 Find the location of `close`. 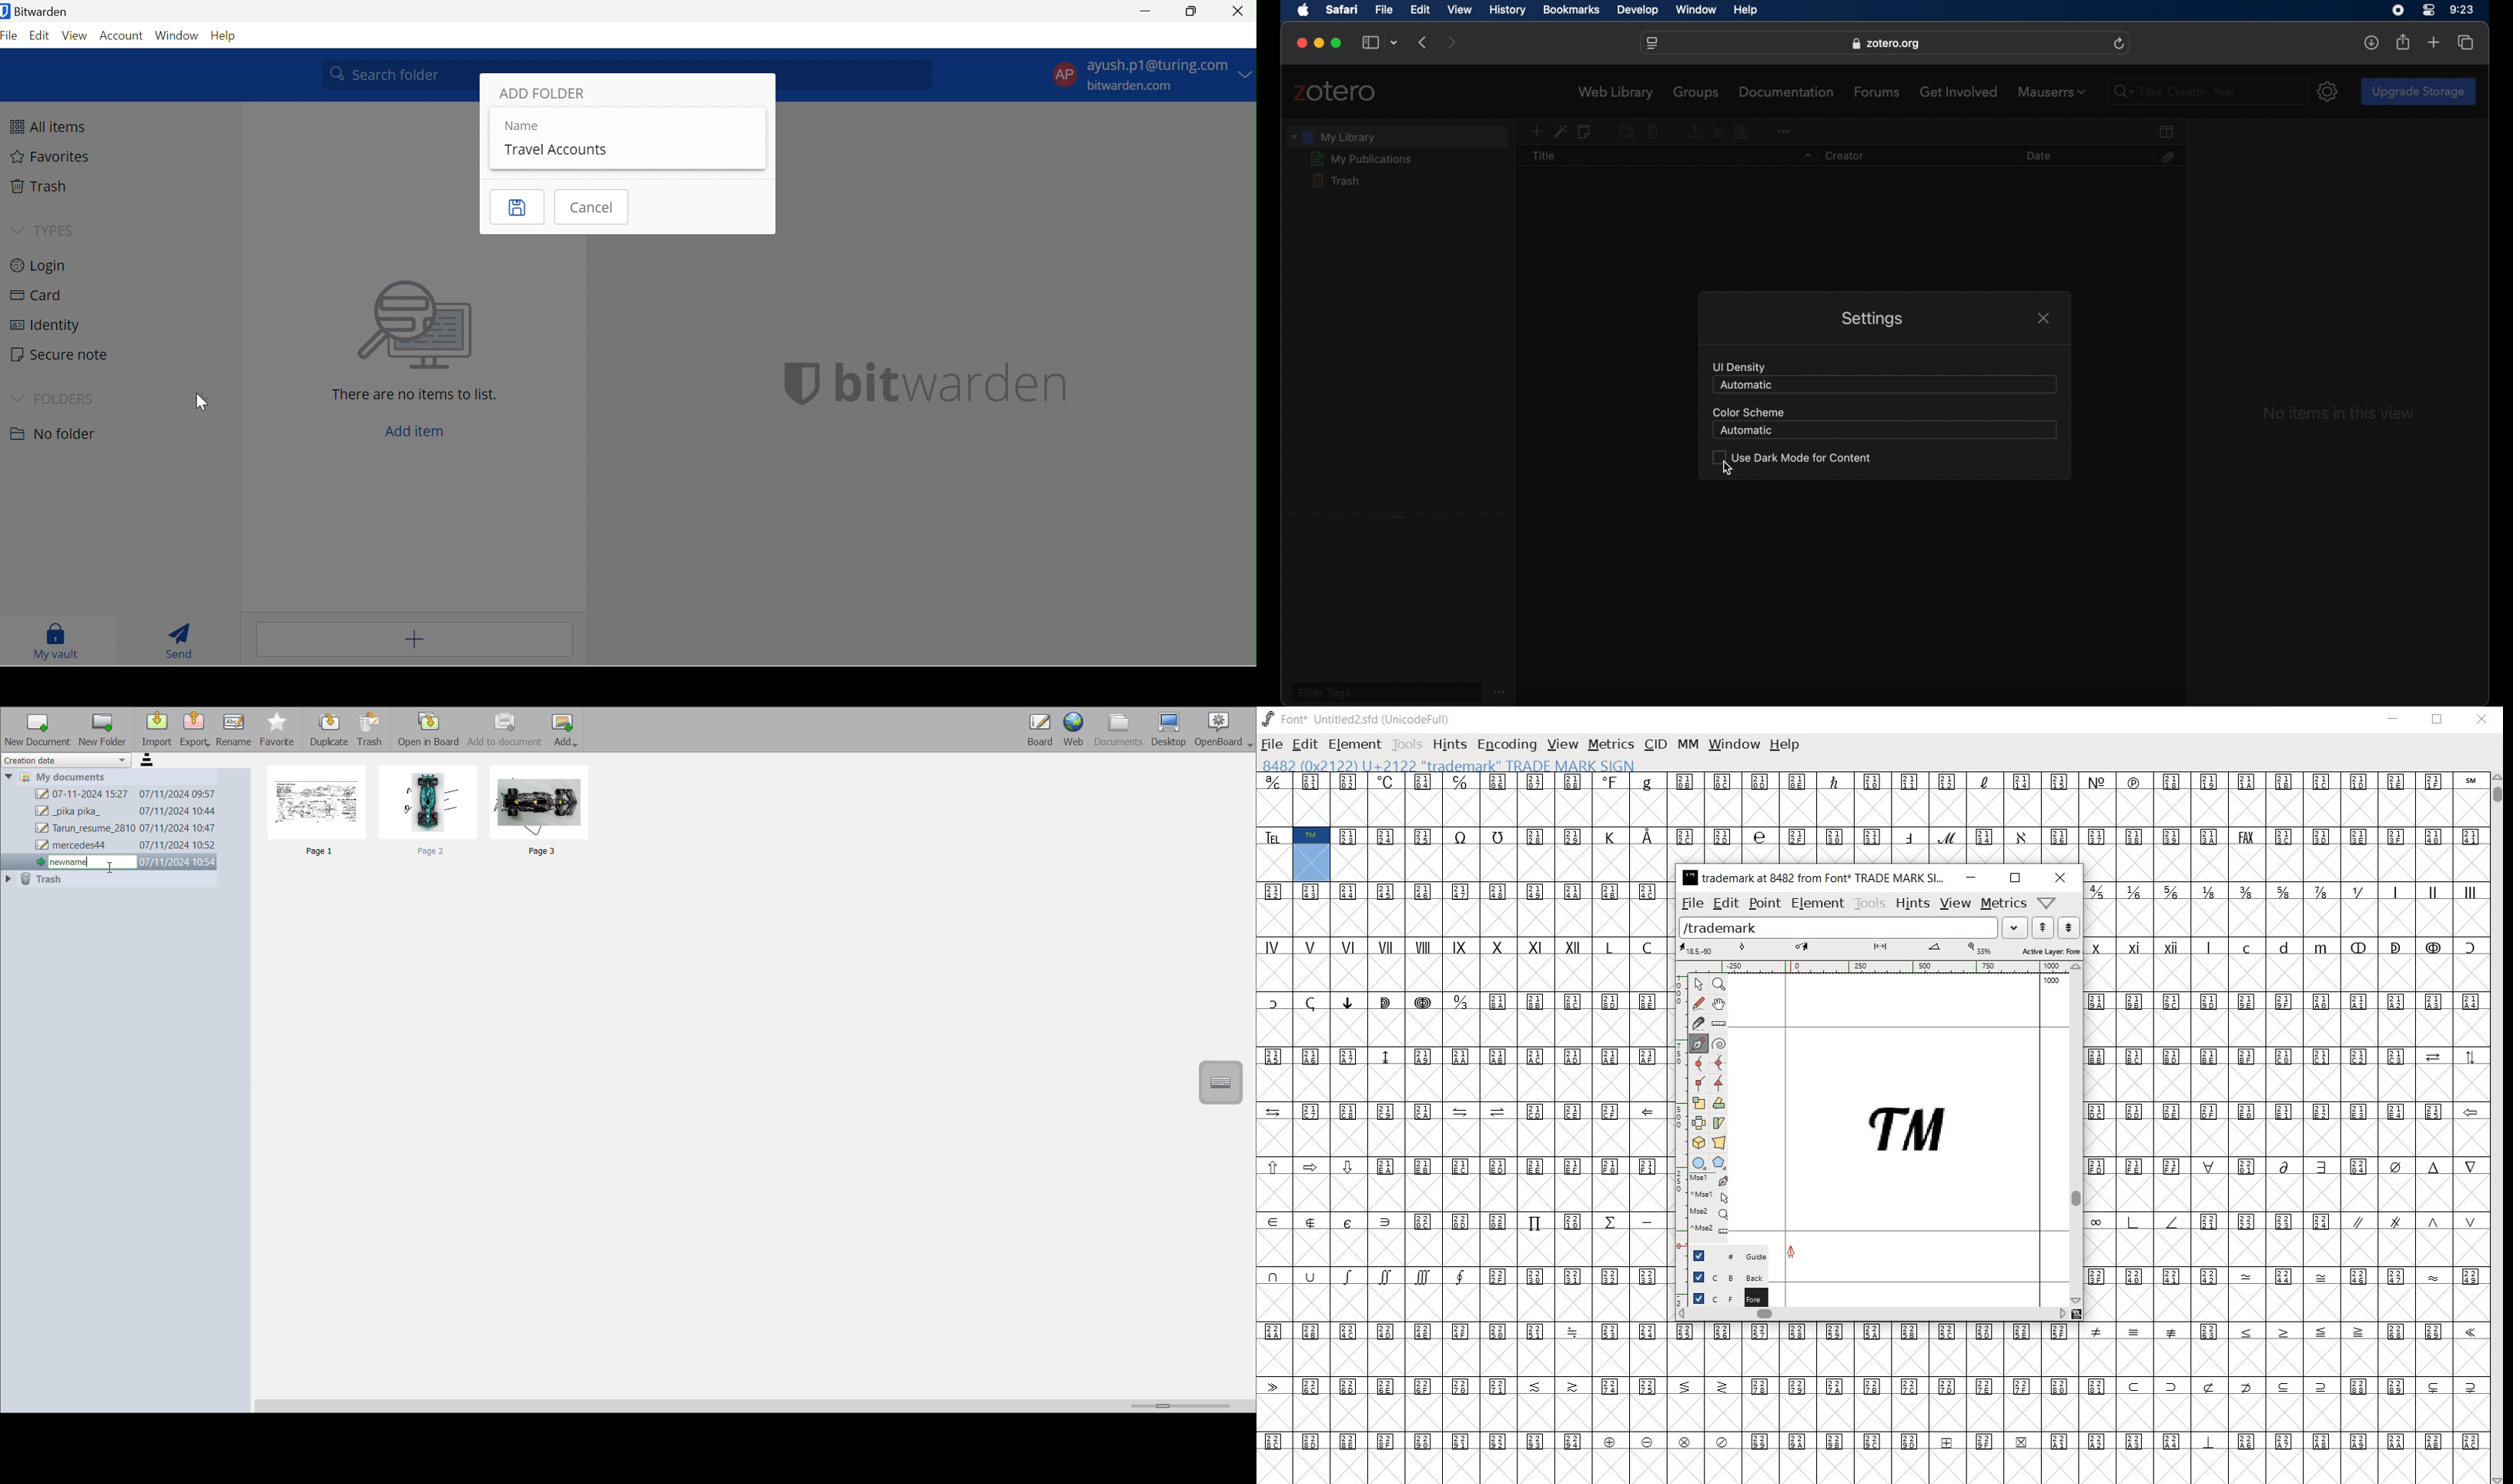

close is located at coordinates (1302, 43).